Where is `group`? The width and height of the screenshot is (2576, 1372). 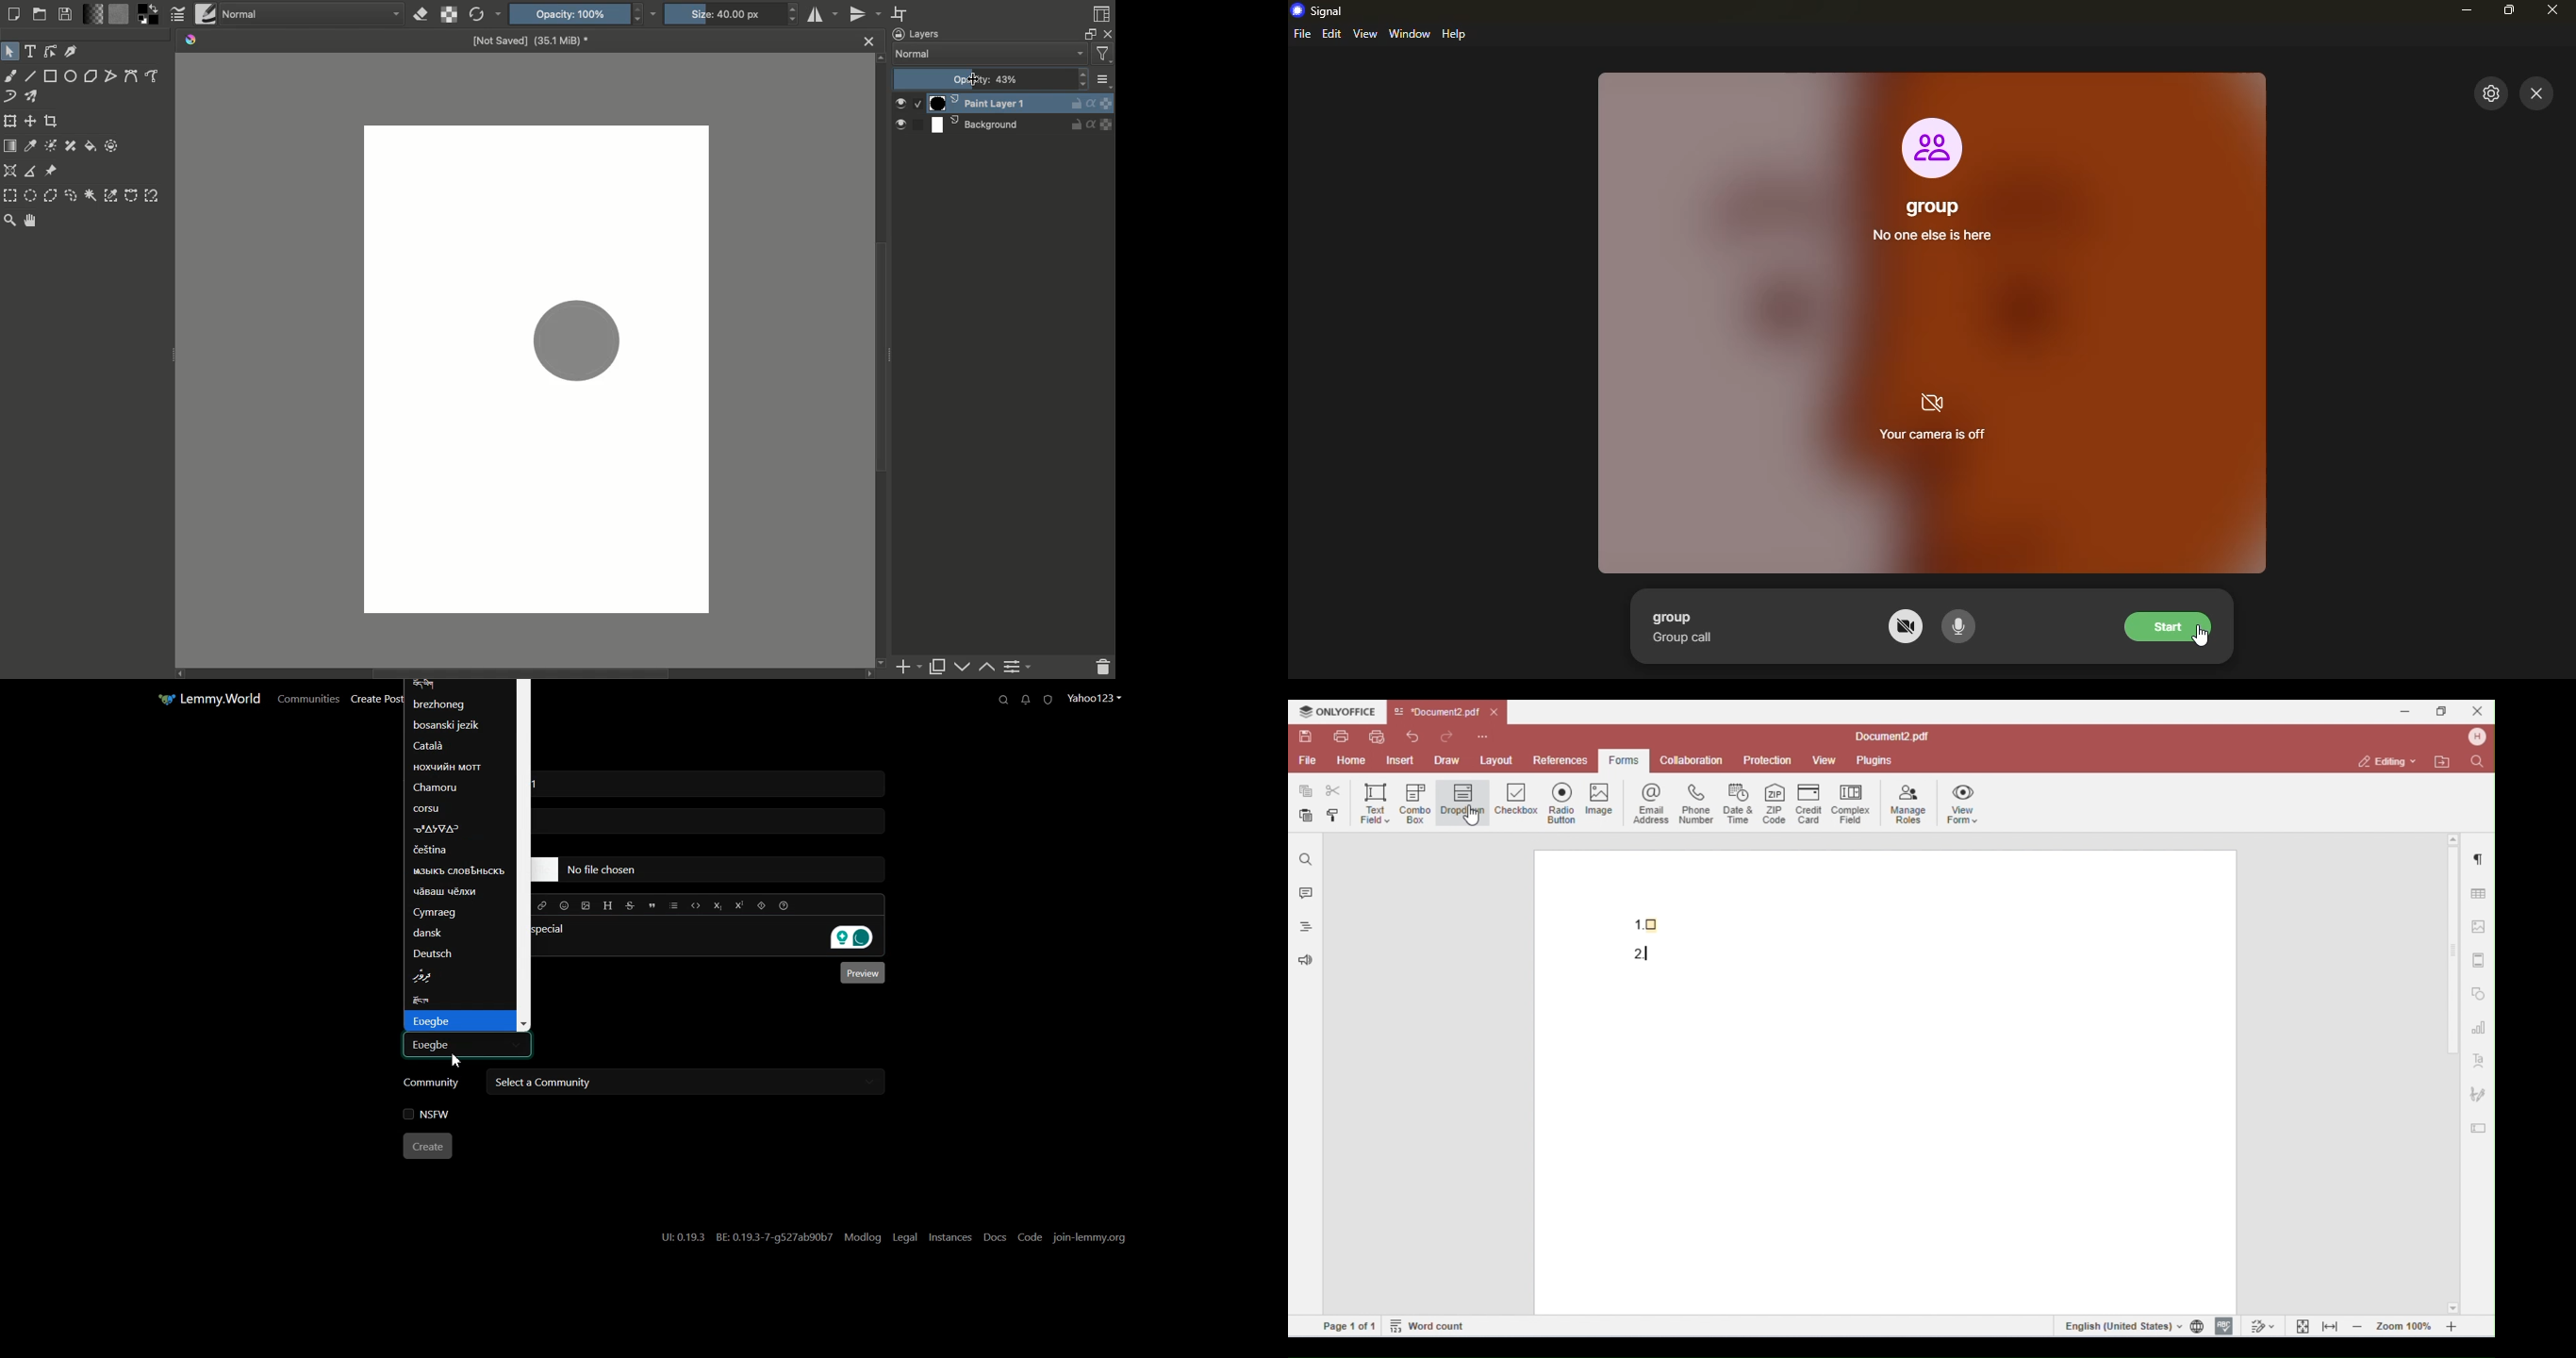 group is located at coordinates (1674, 617).